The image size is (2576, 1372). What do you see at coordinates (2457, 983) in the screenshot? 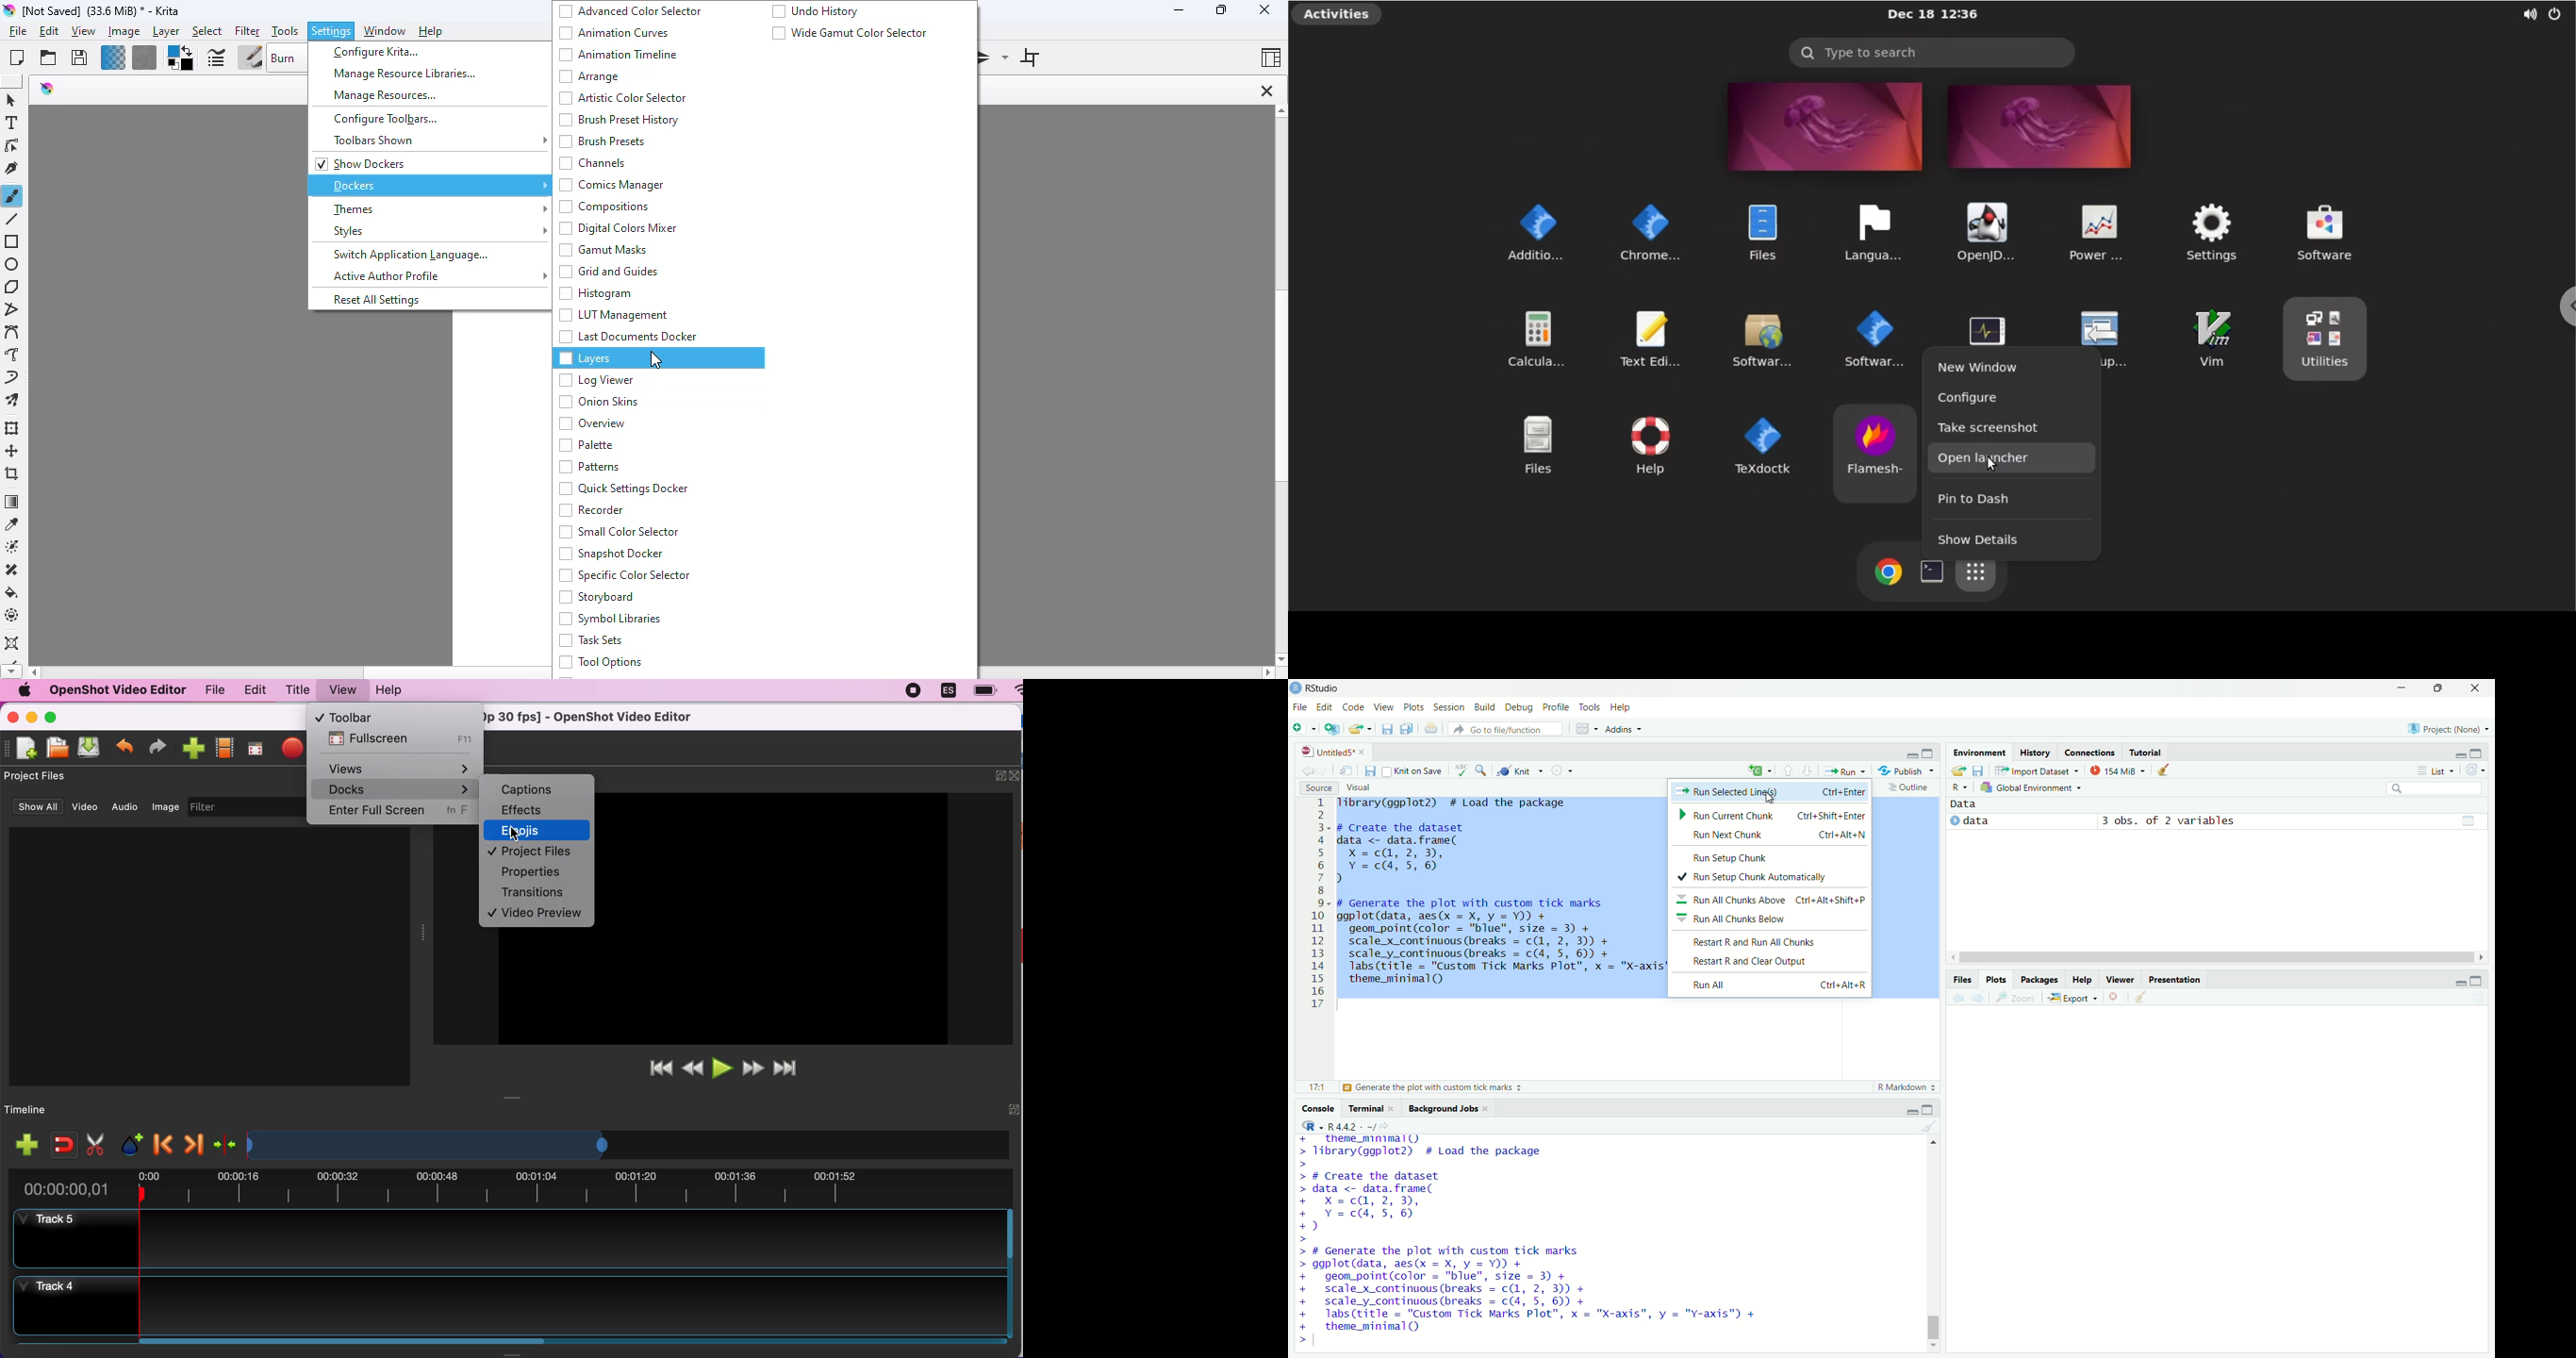
I see `minimize` at bounding box center [2457, 983].